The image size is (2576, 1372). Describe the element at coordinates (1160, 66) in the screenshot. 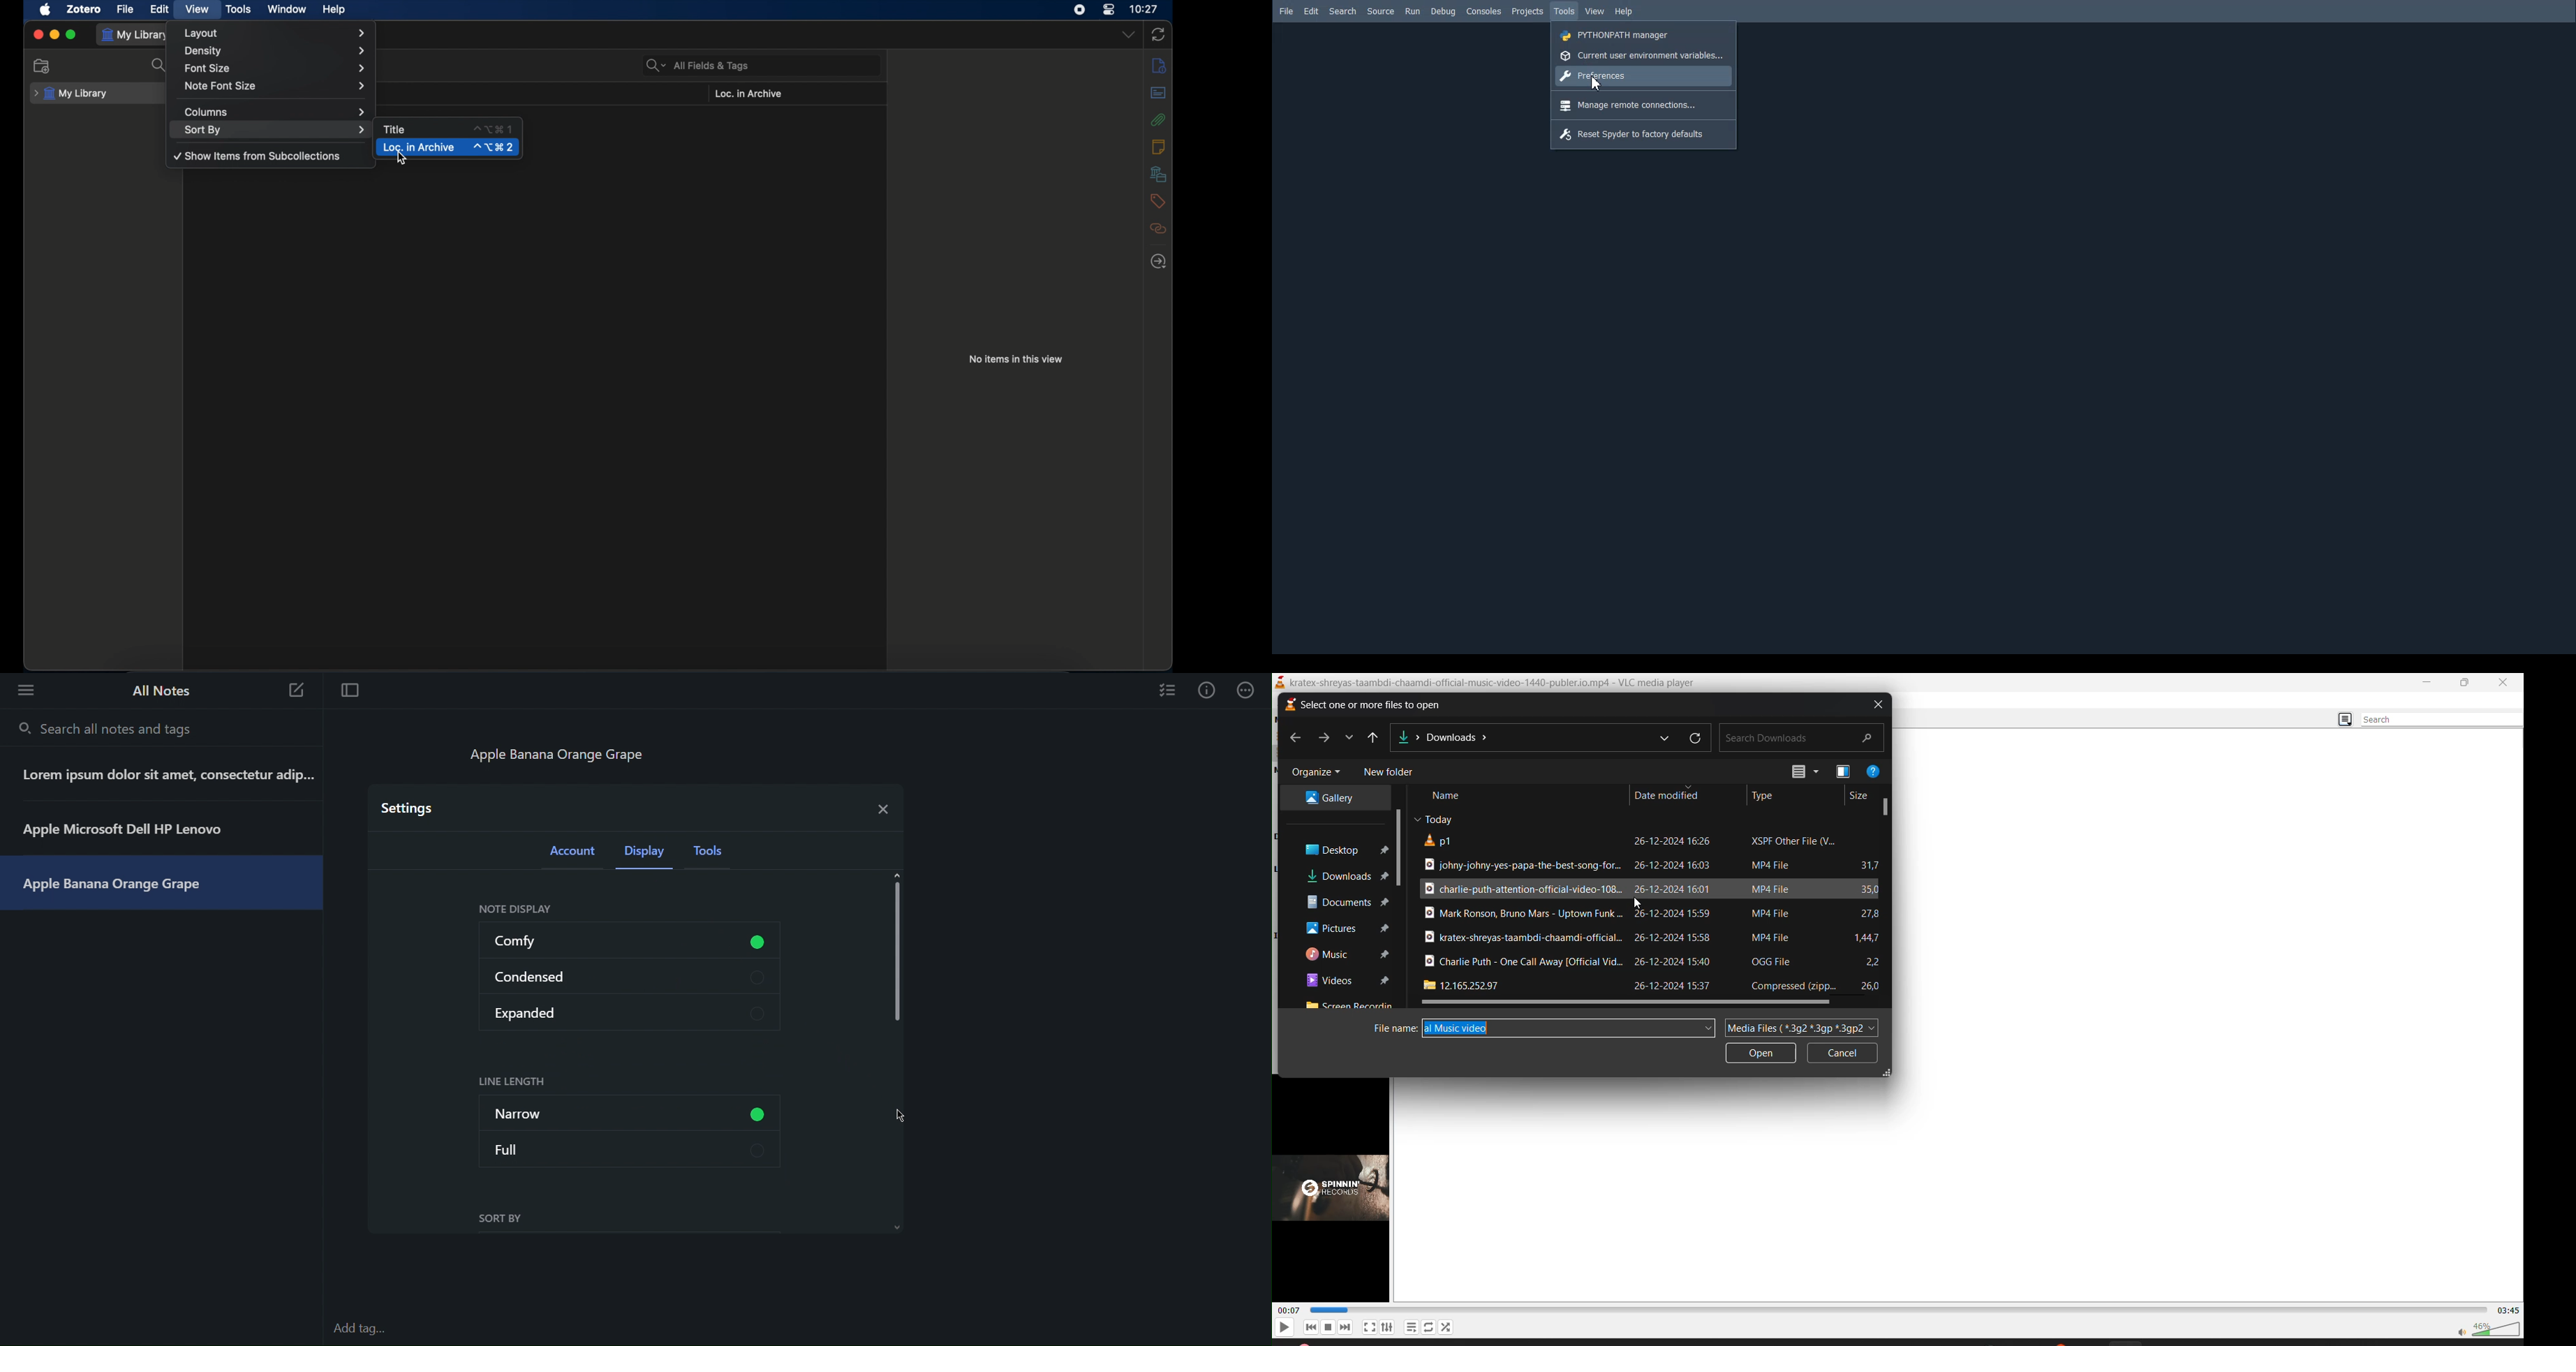

I see `notes` at that location.